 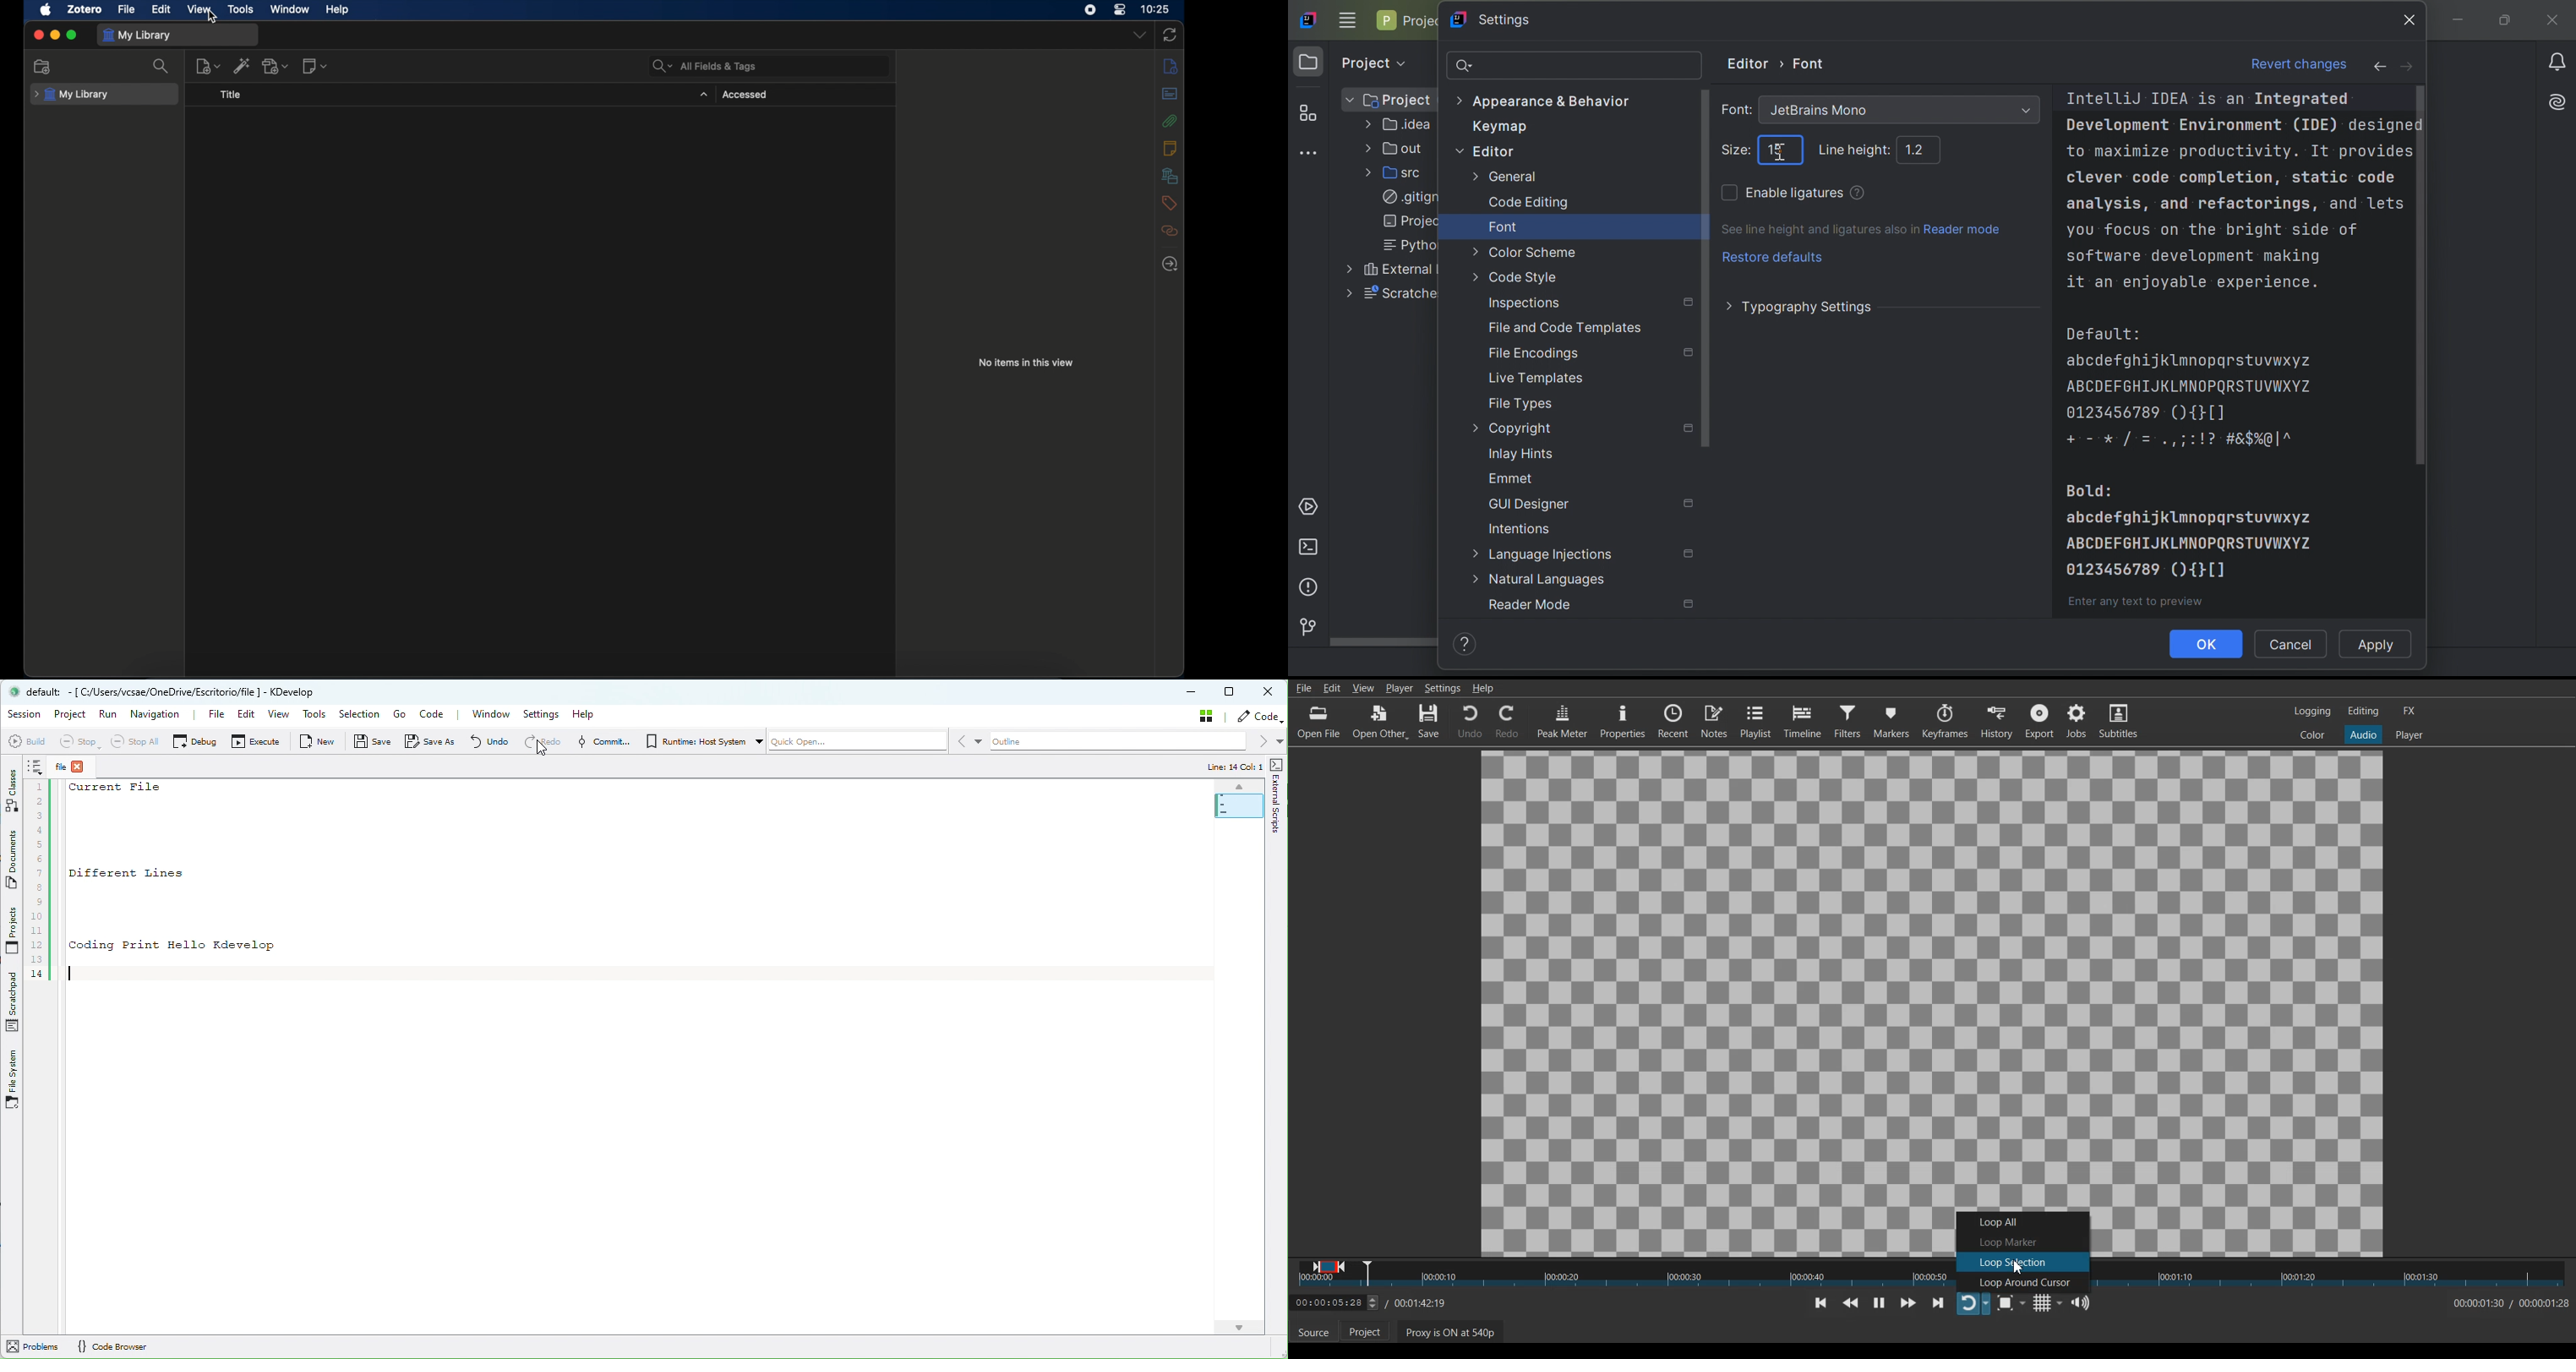 What do you see at coordinates (162, 9) in the screenshot?
I see `edit` at bounding box center [162, 9].